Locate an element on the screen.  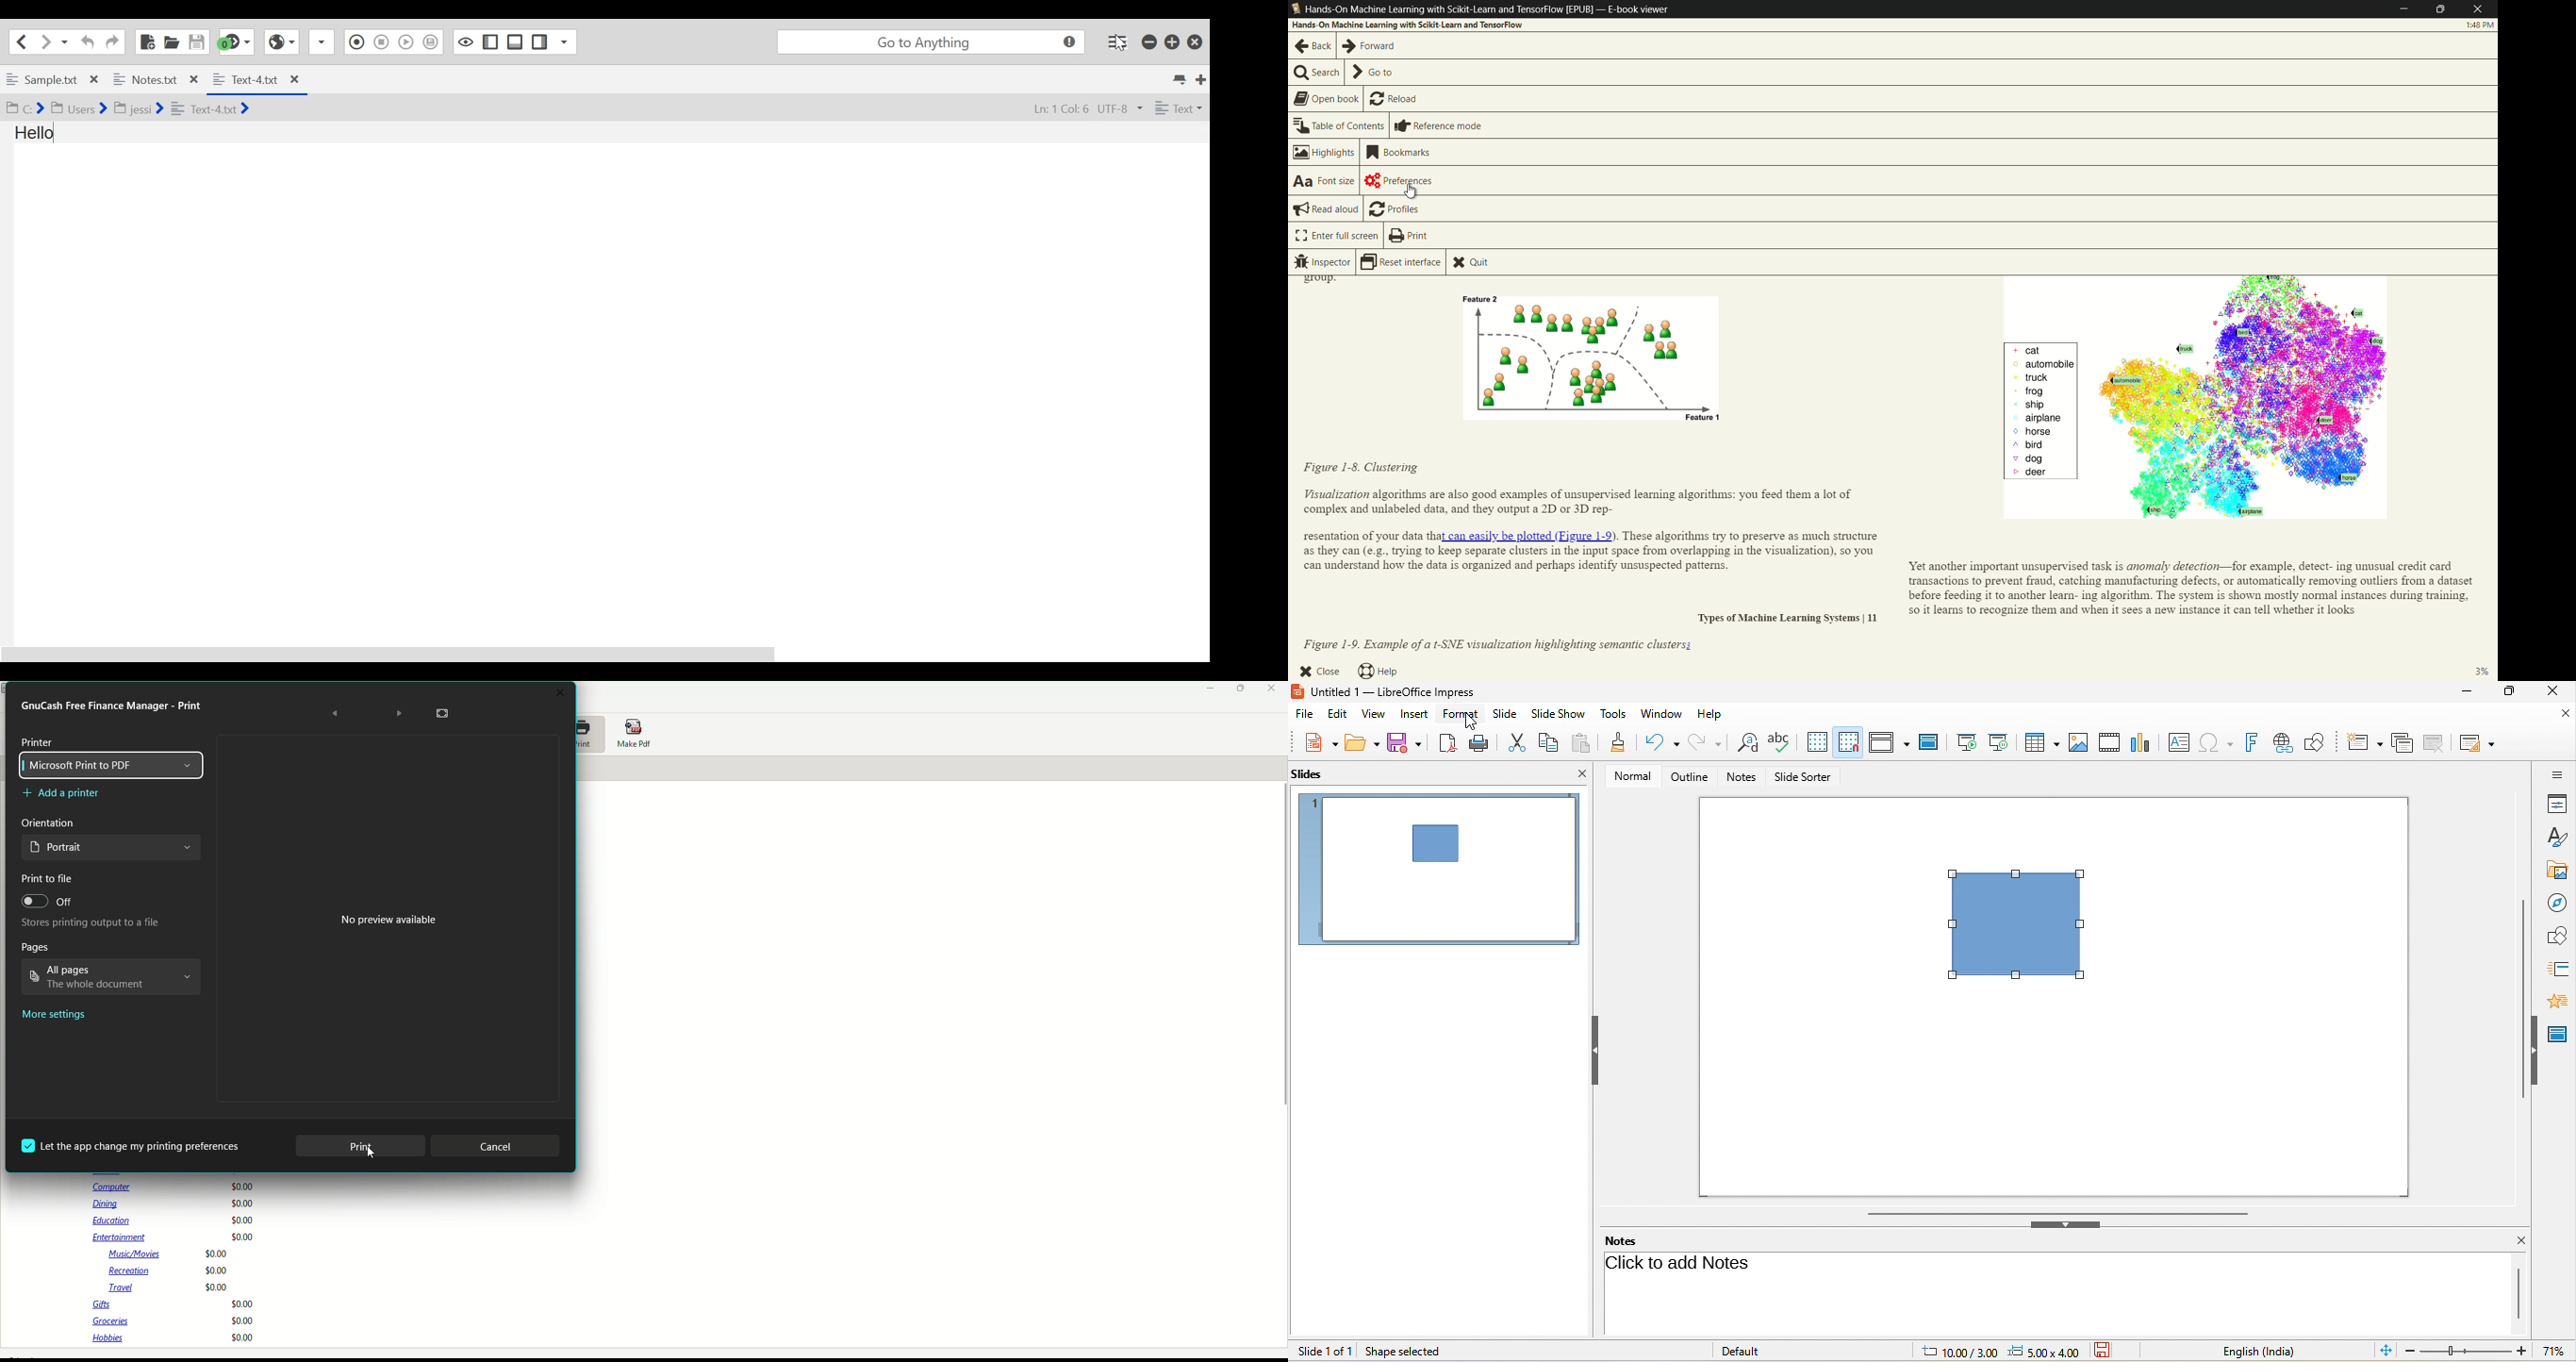
click to add notes is located at coordinates (1682, 1263).